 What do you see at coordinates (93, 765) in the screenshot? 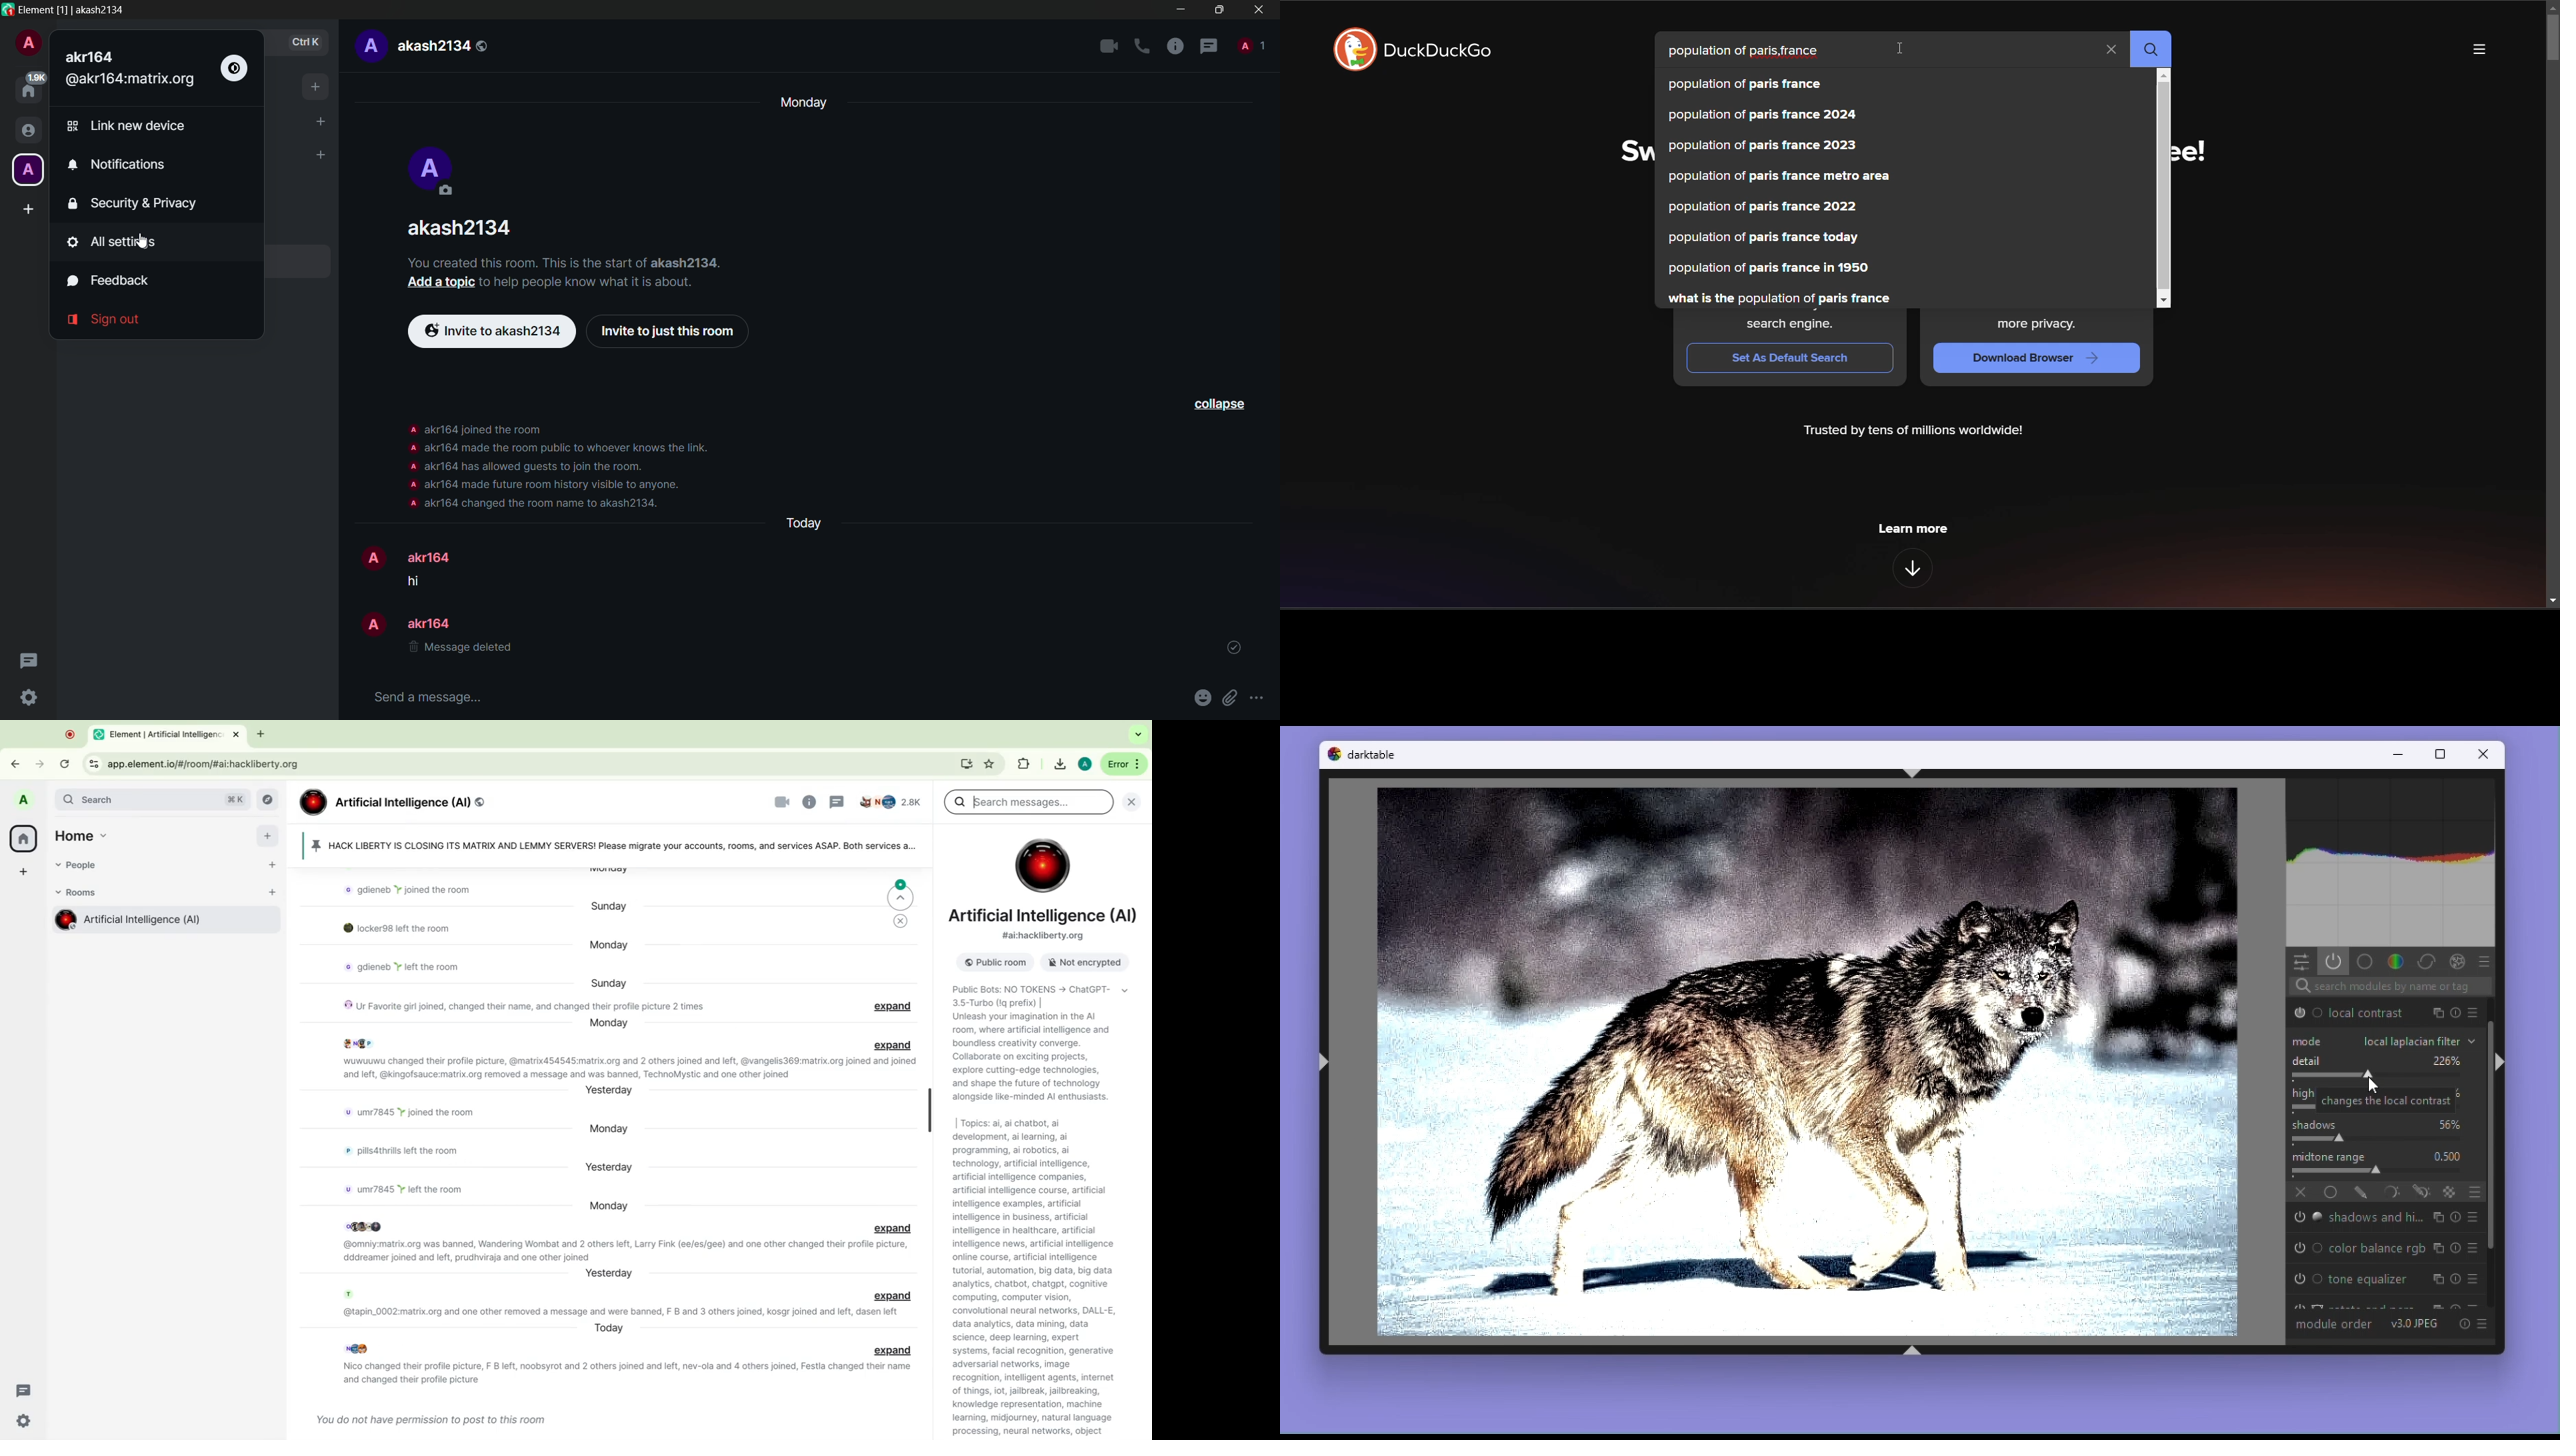
I see `view site information` at bounding box center [93, 765].